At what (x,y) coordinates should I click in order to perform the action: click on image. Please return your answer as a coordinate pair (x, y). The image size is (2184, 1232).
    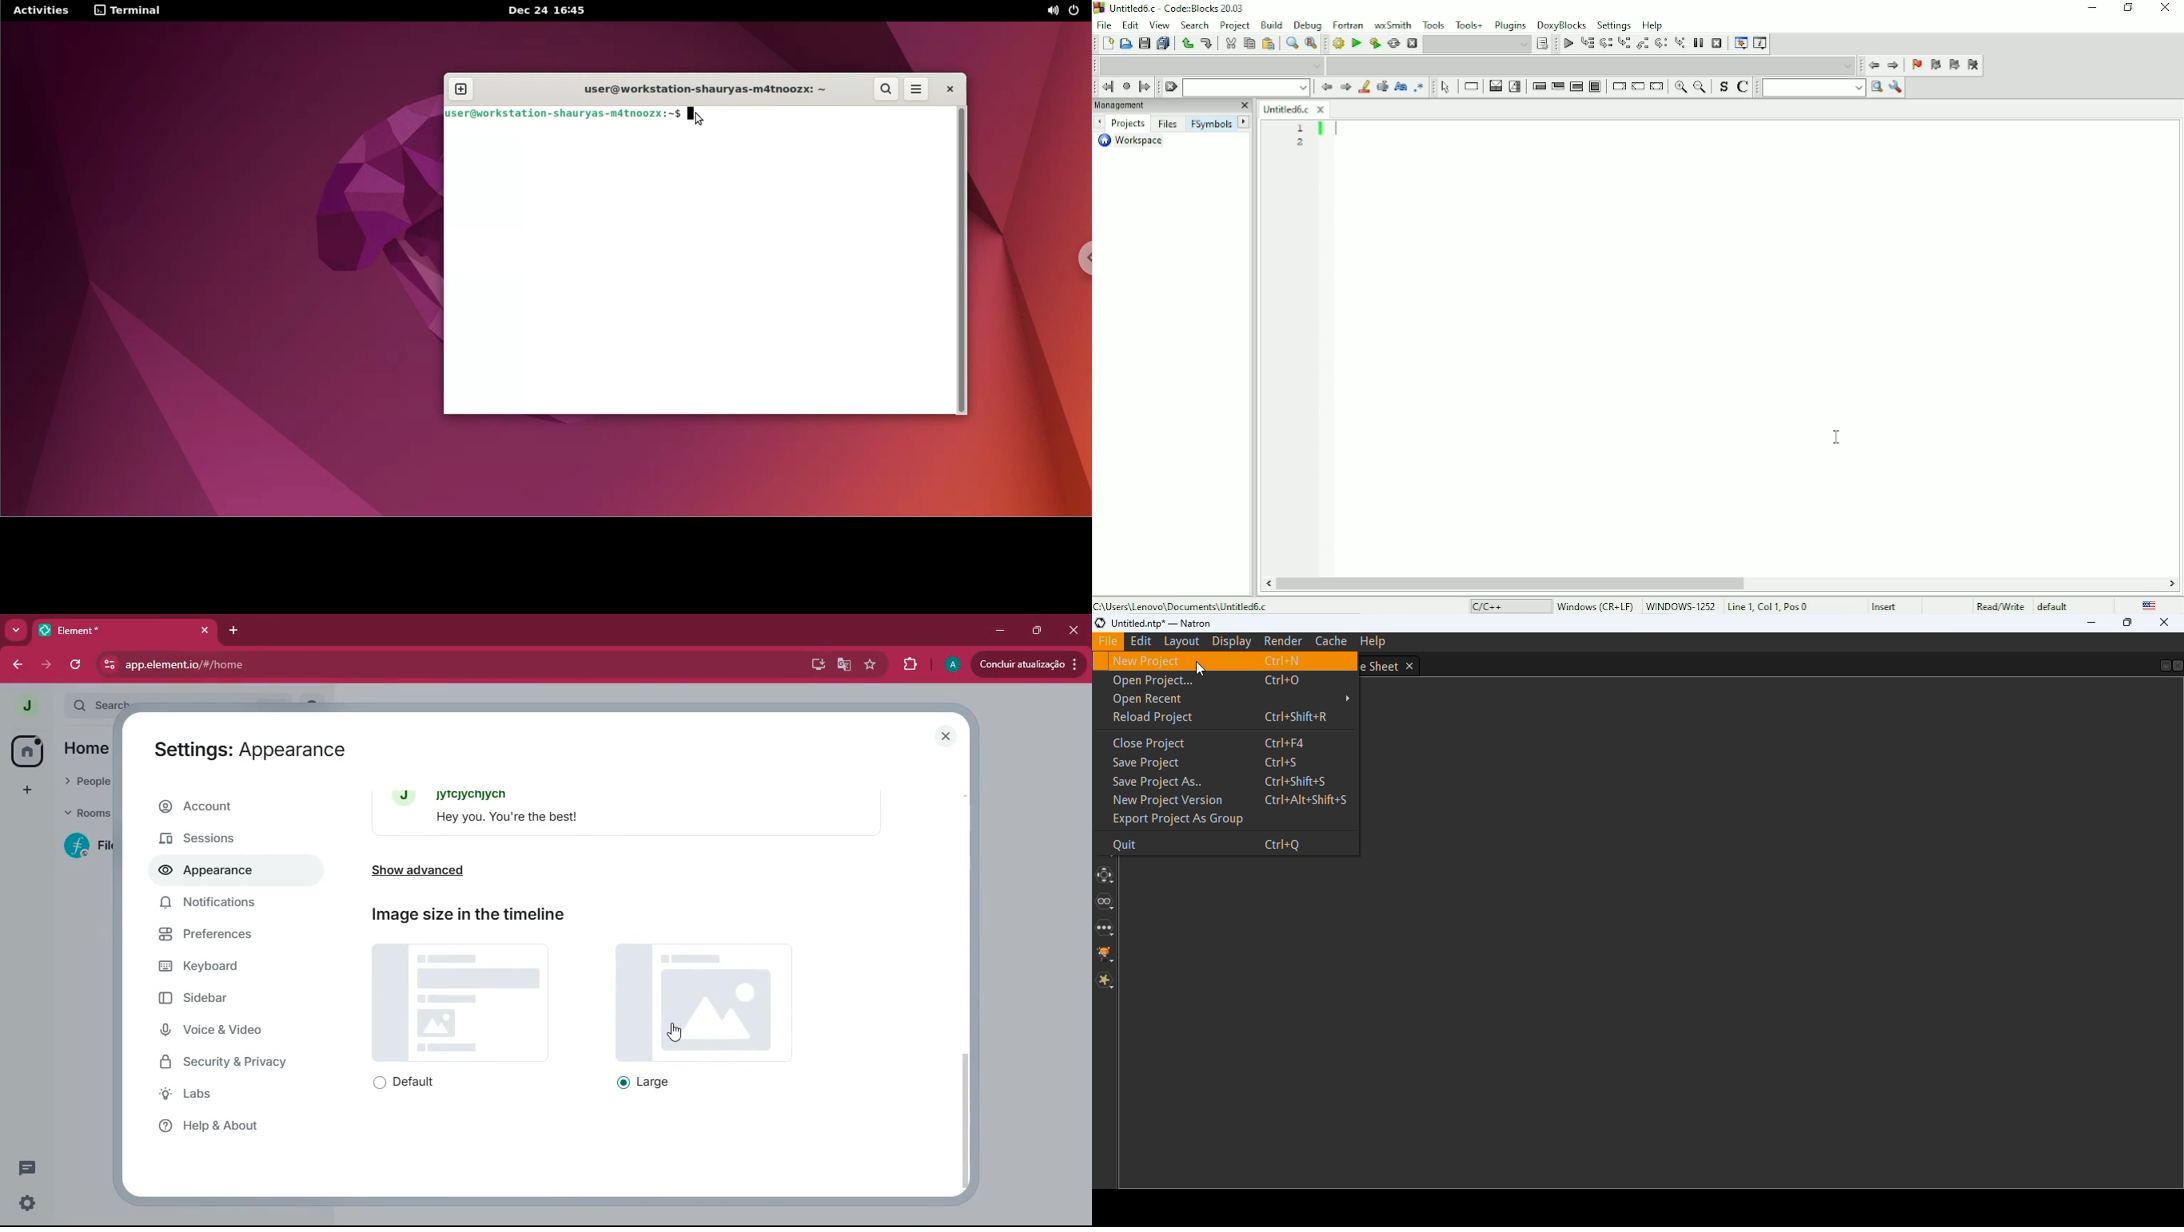
    Looking at the image, I should click on (461, 1002).